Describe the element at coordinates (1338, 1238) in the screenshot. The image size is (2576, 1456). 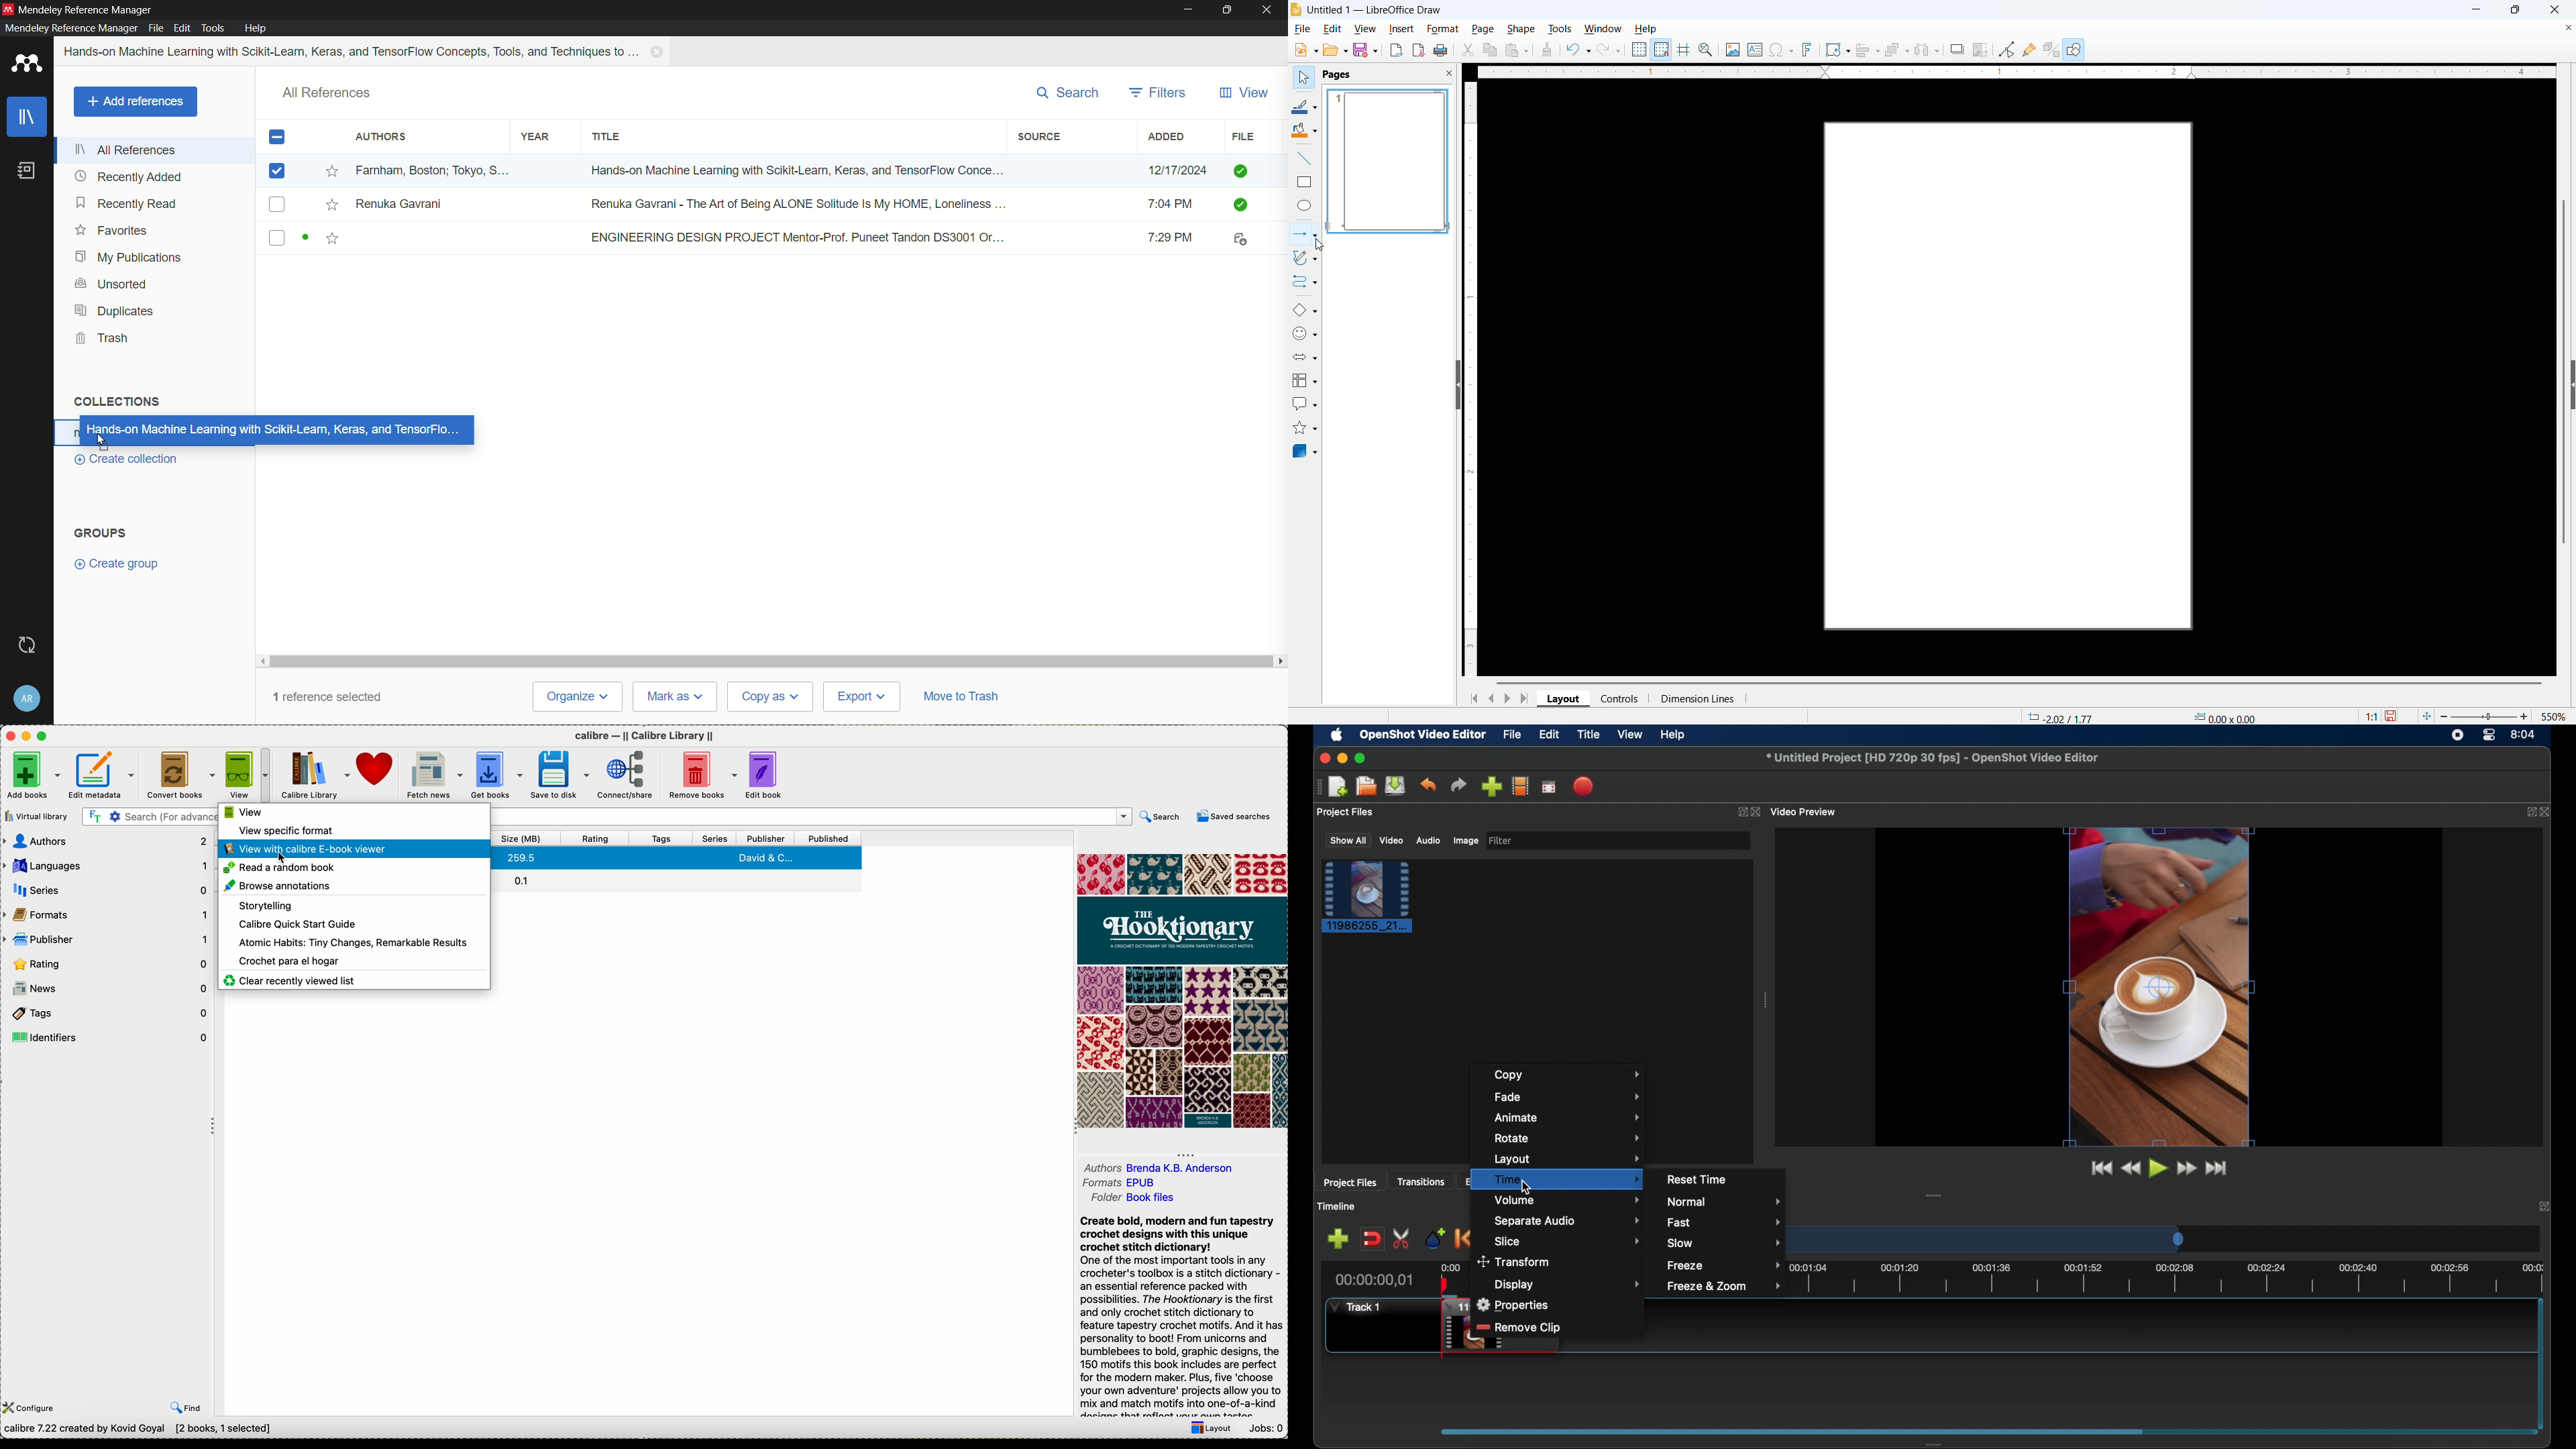
I see `add track` at that location.